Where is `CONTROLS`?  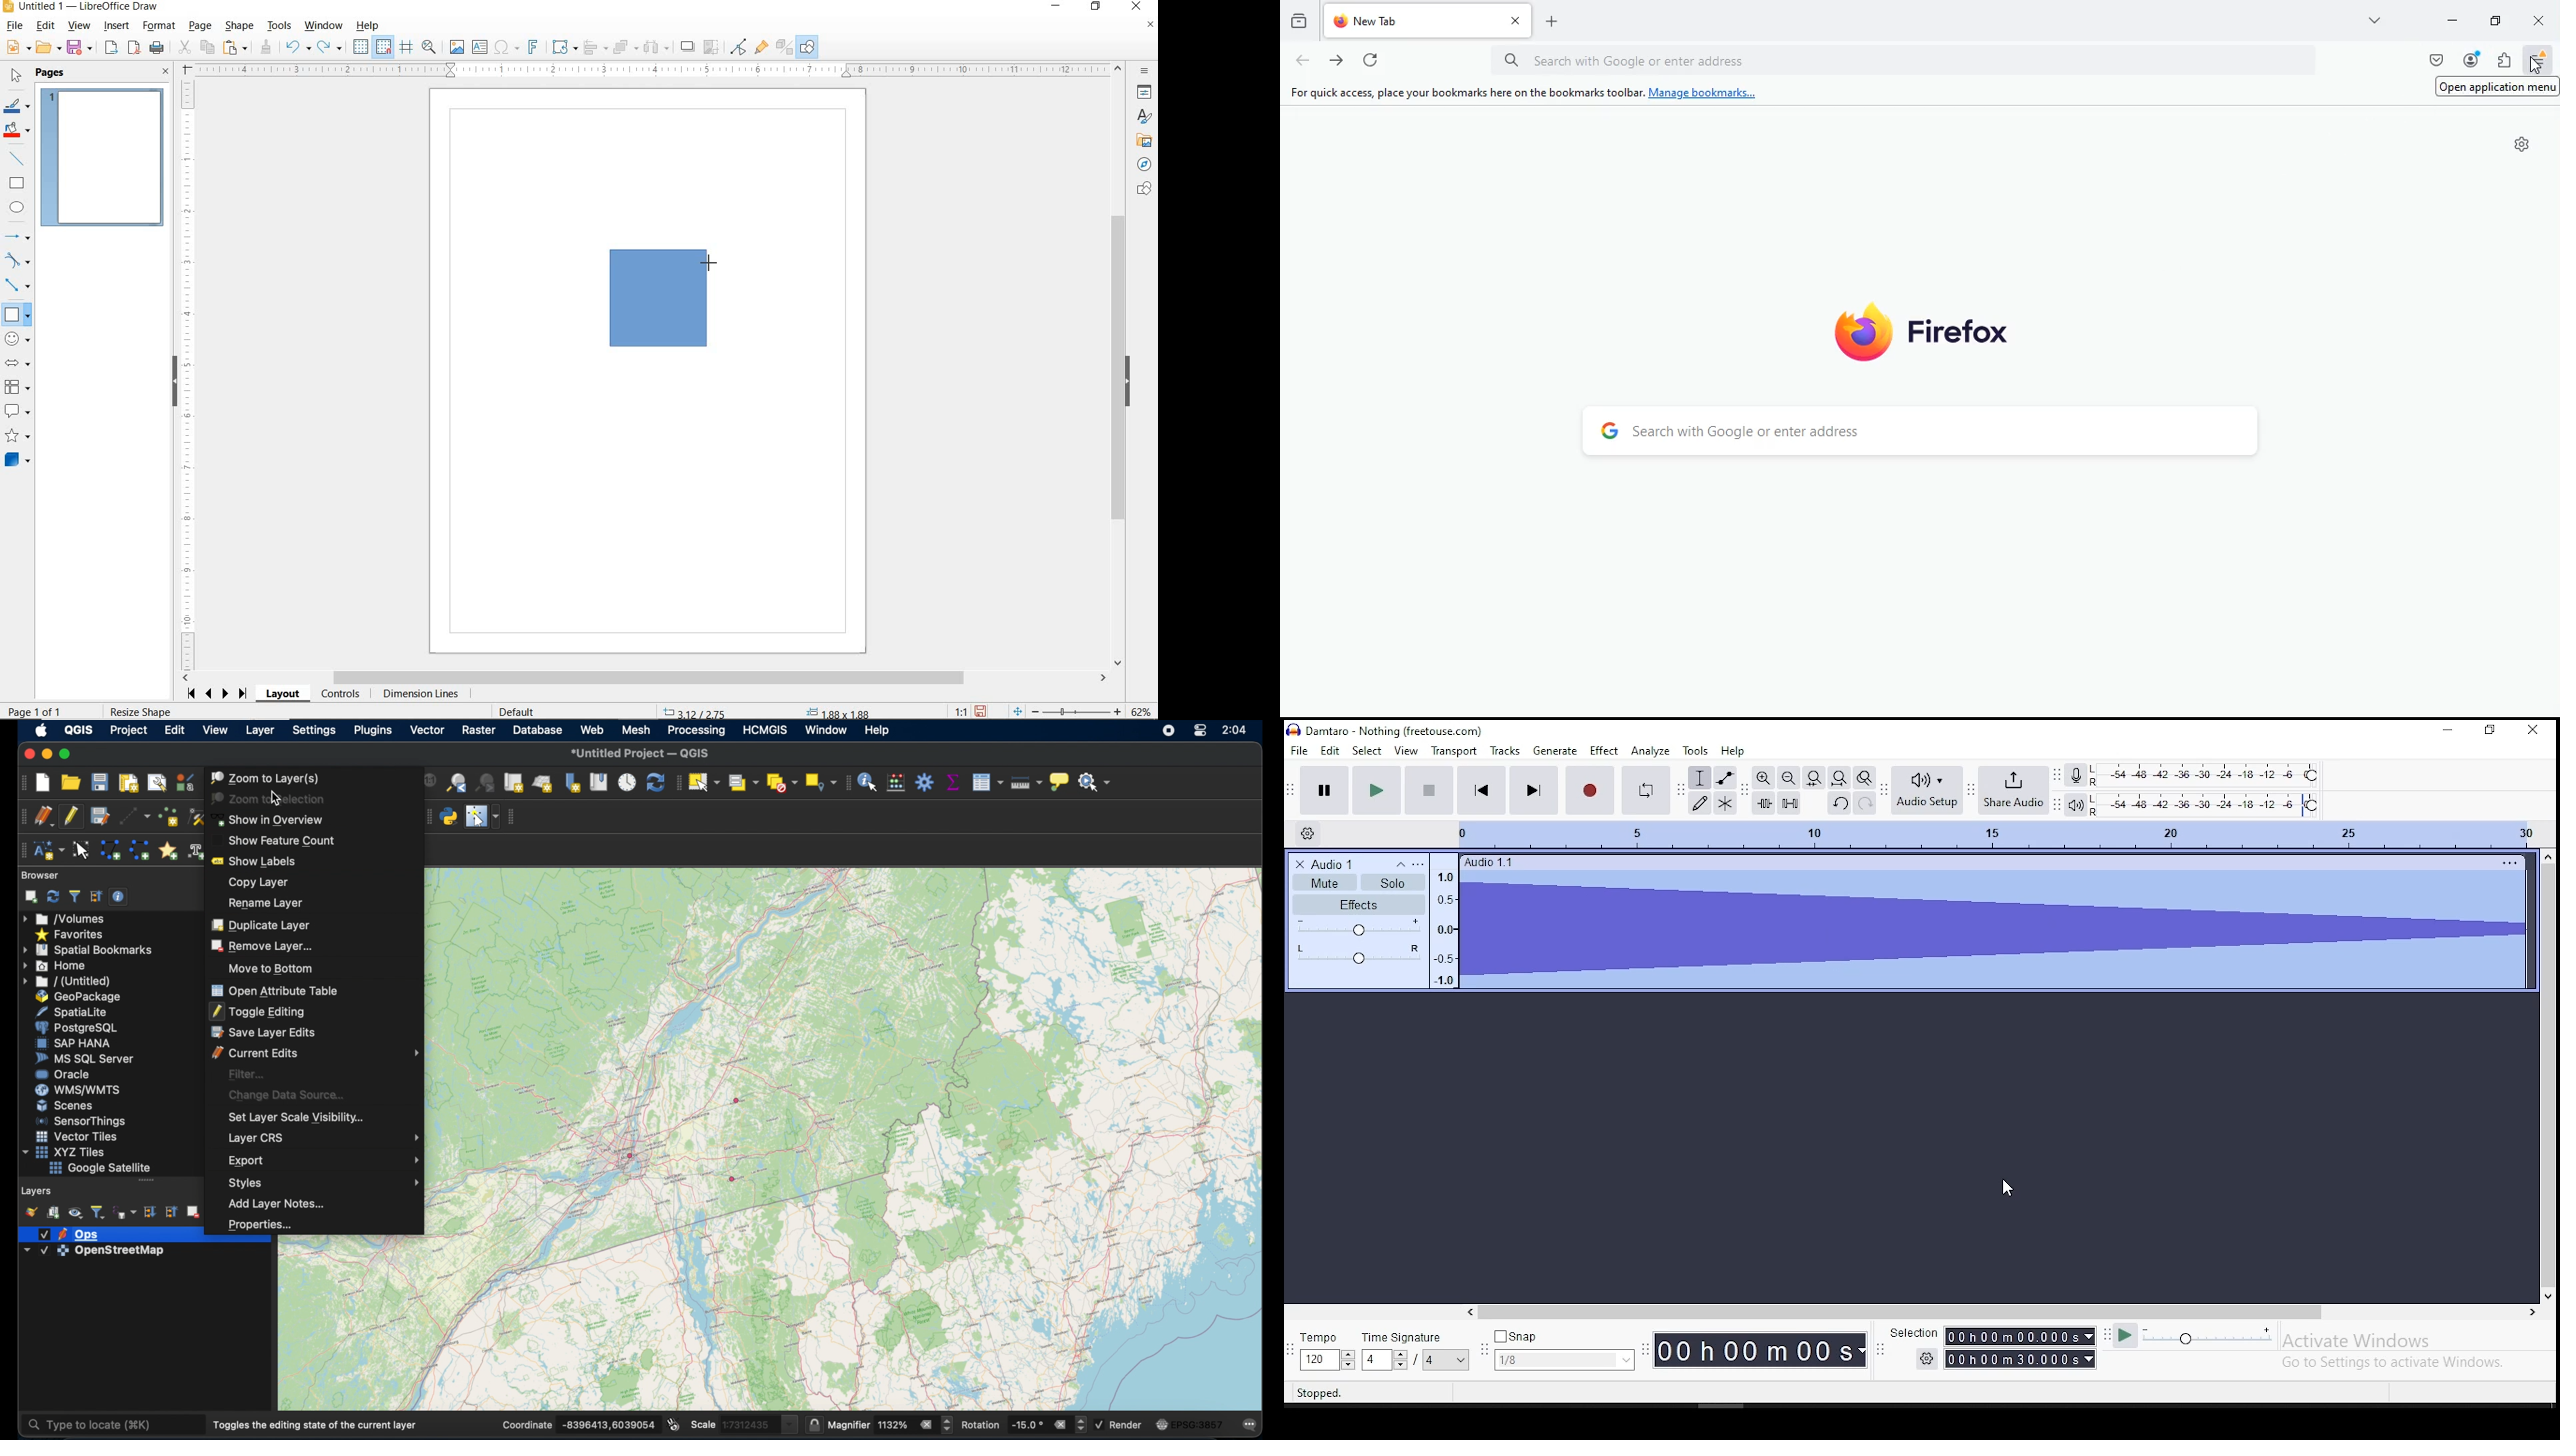
CONTROLS is located at coordinates (340, 694).